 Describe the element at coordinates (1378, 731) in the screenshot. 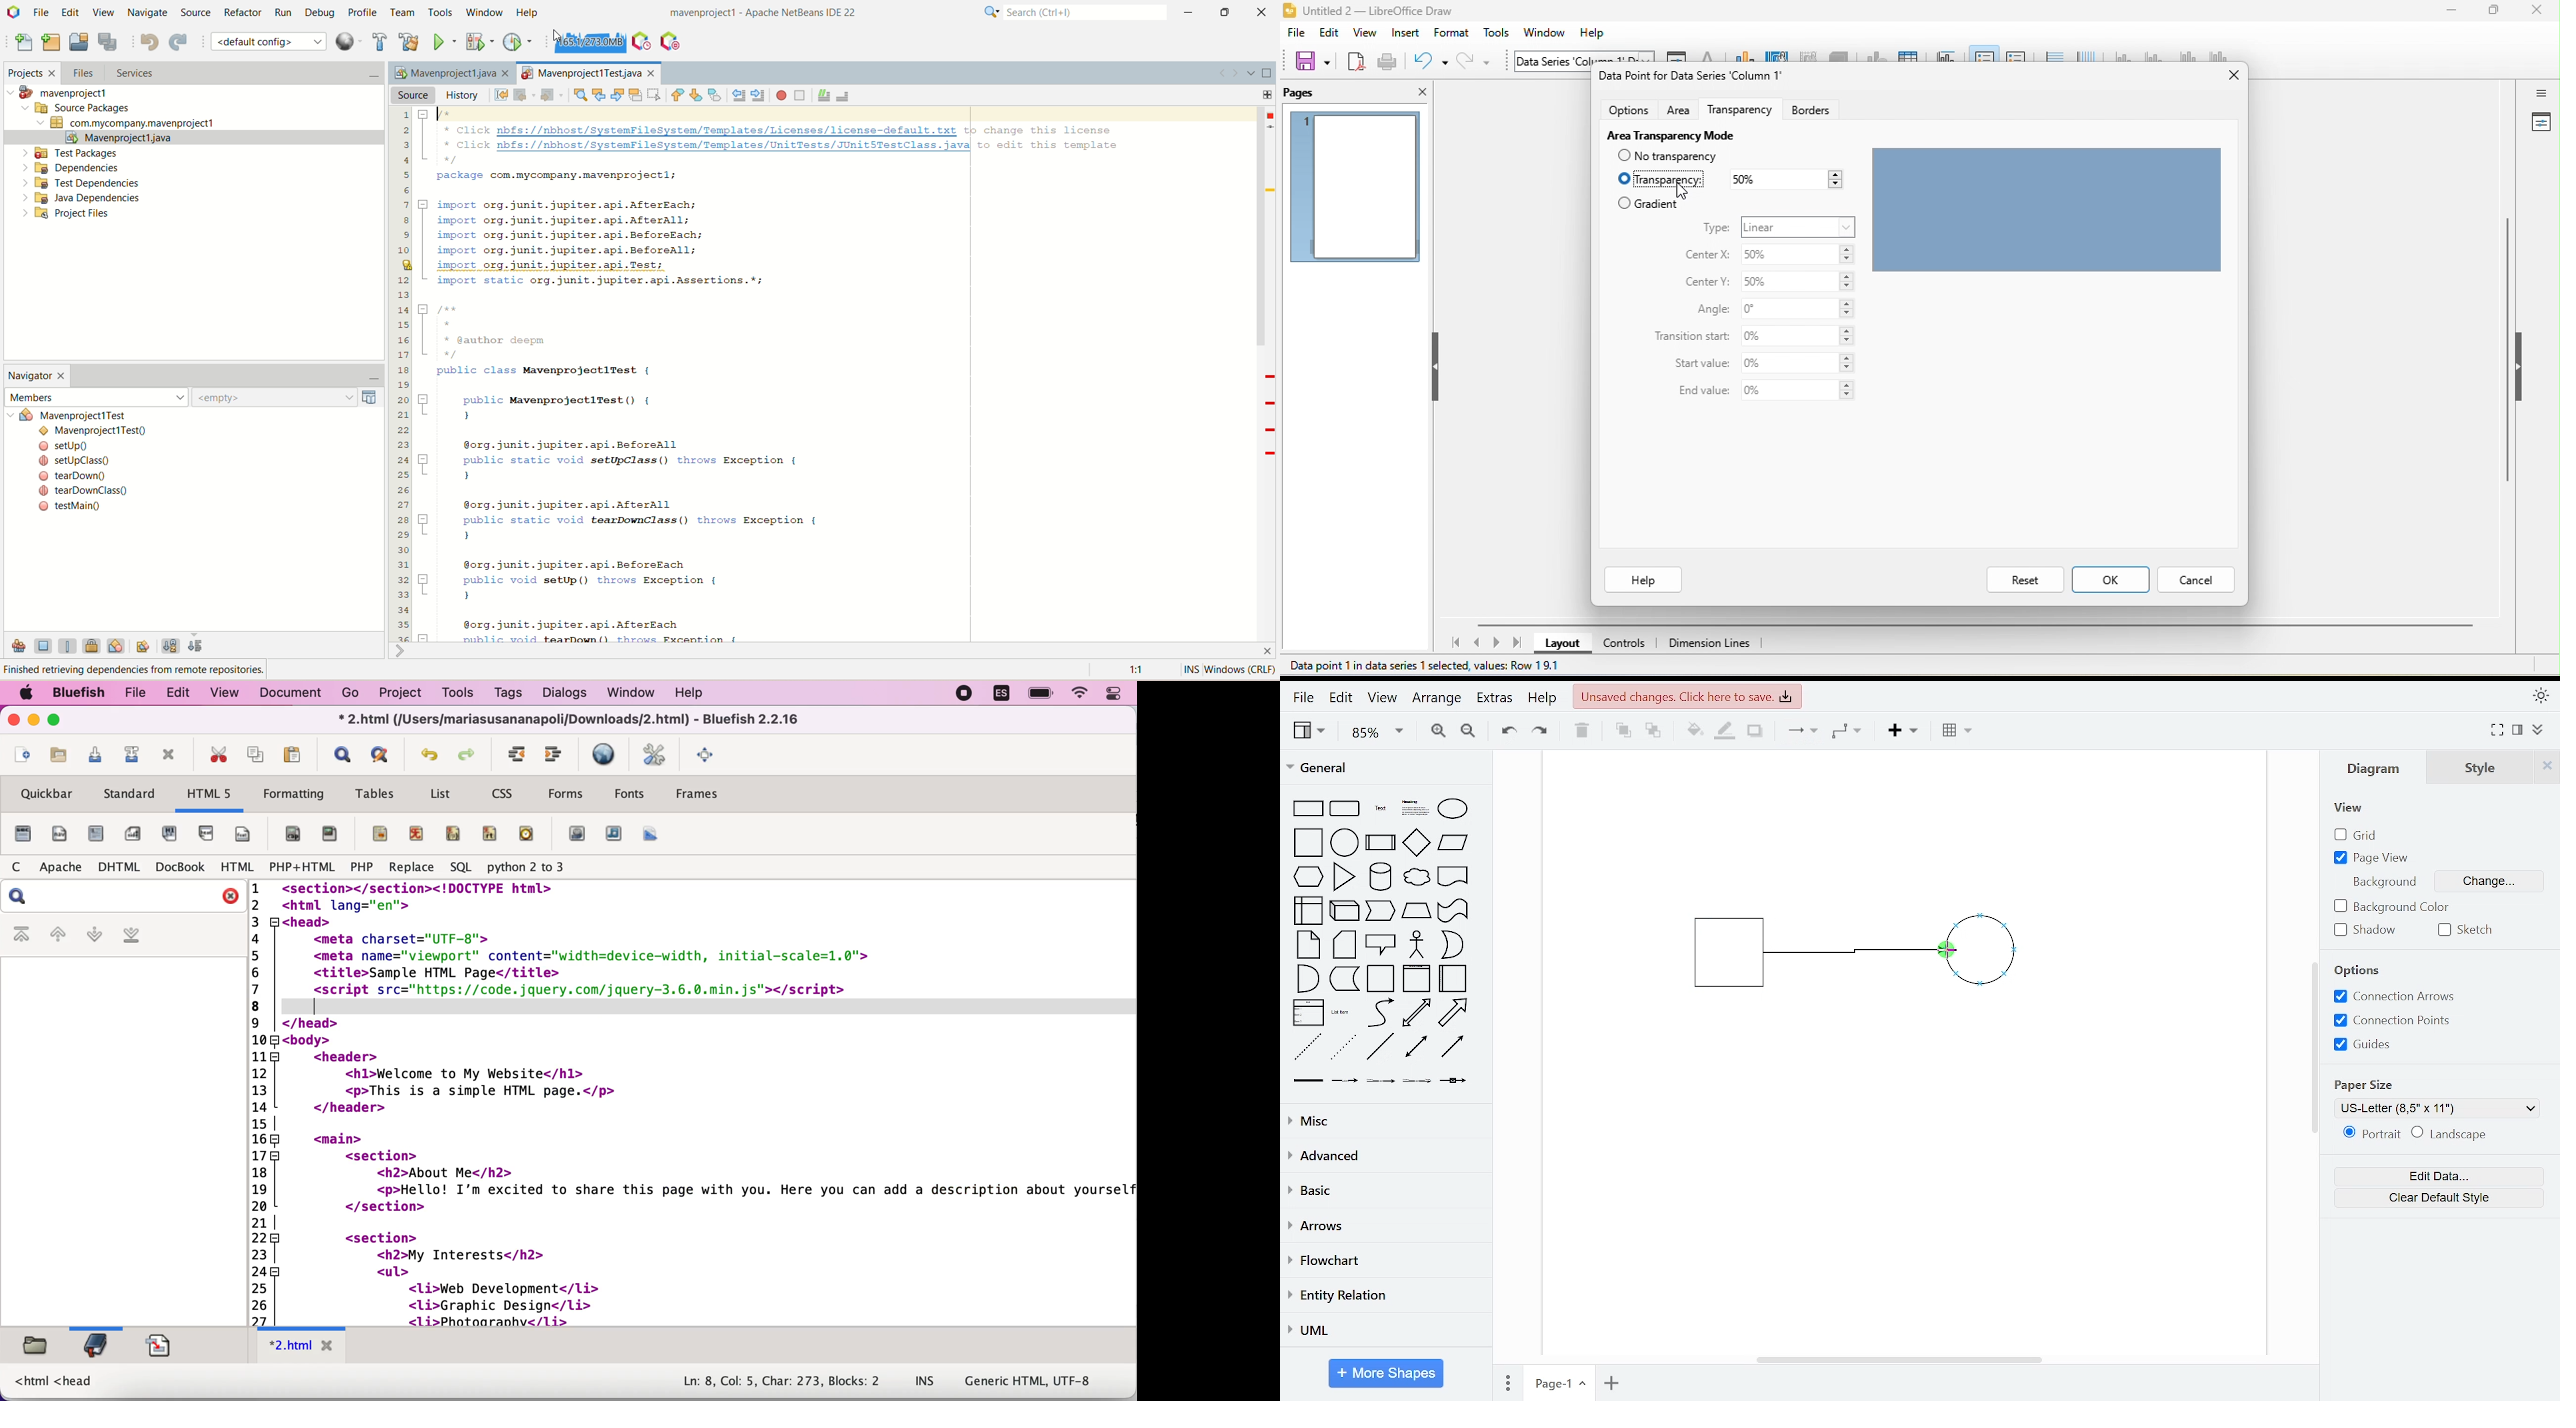

I see `zoom` at that location.